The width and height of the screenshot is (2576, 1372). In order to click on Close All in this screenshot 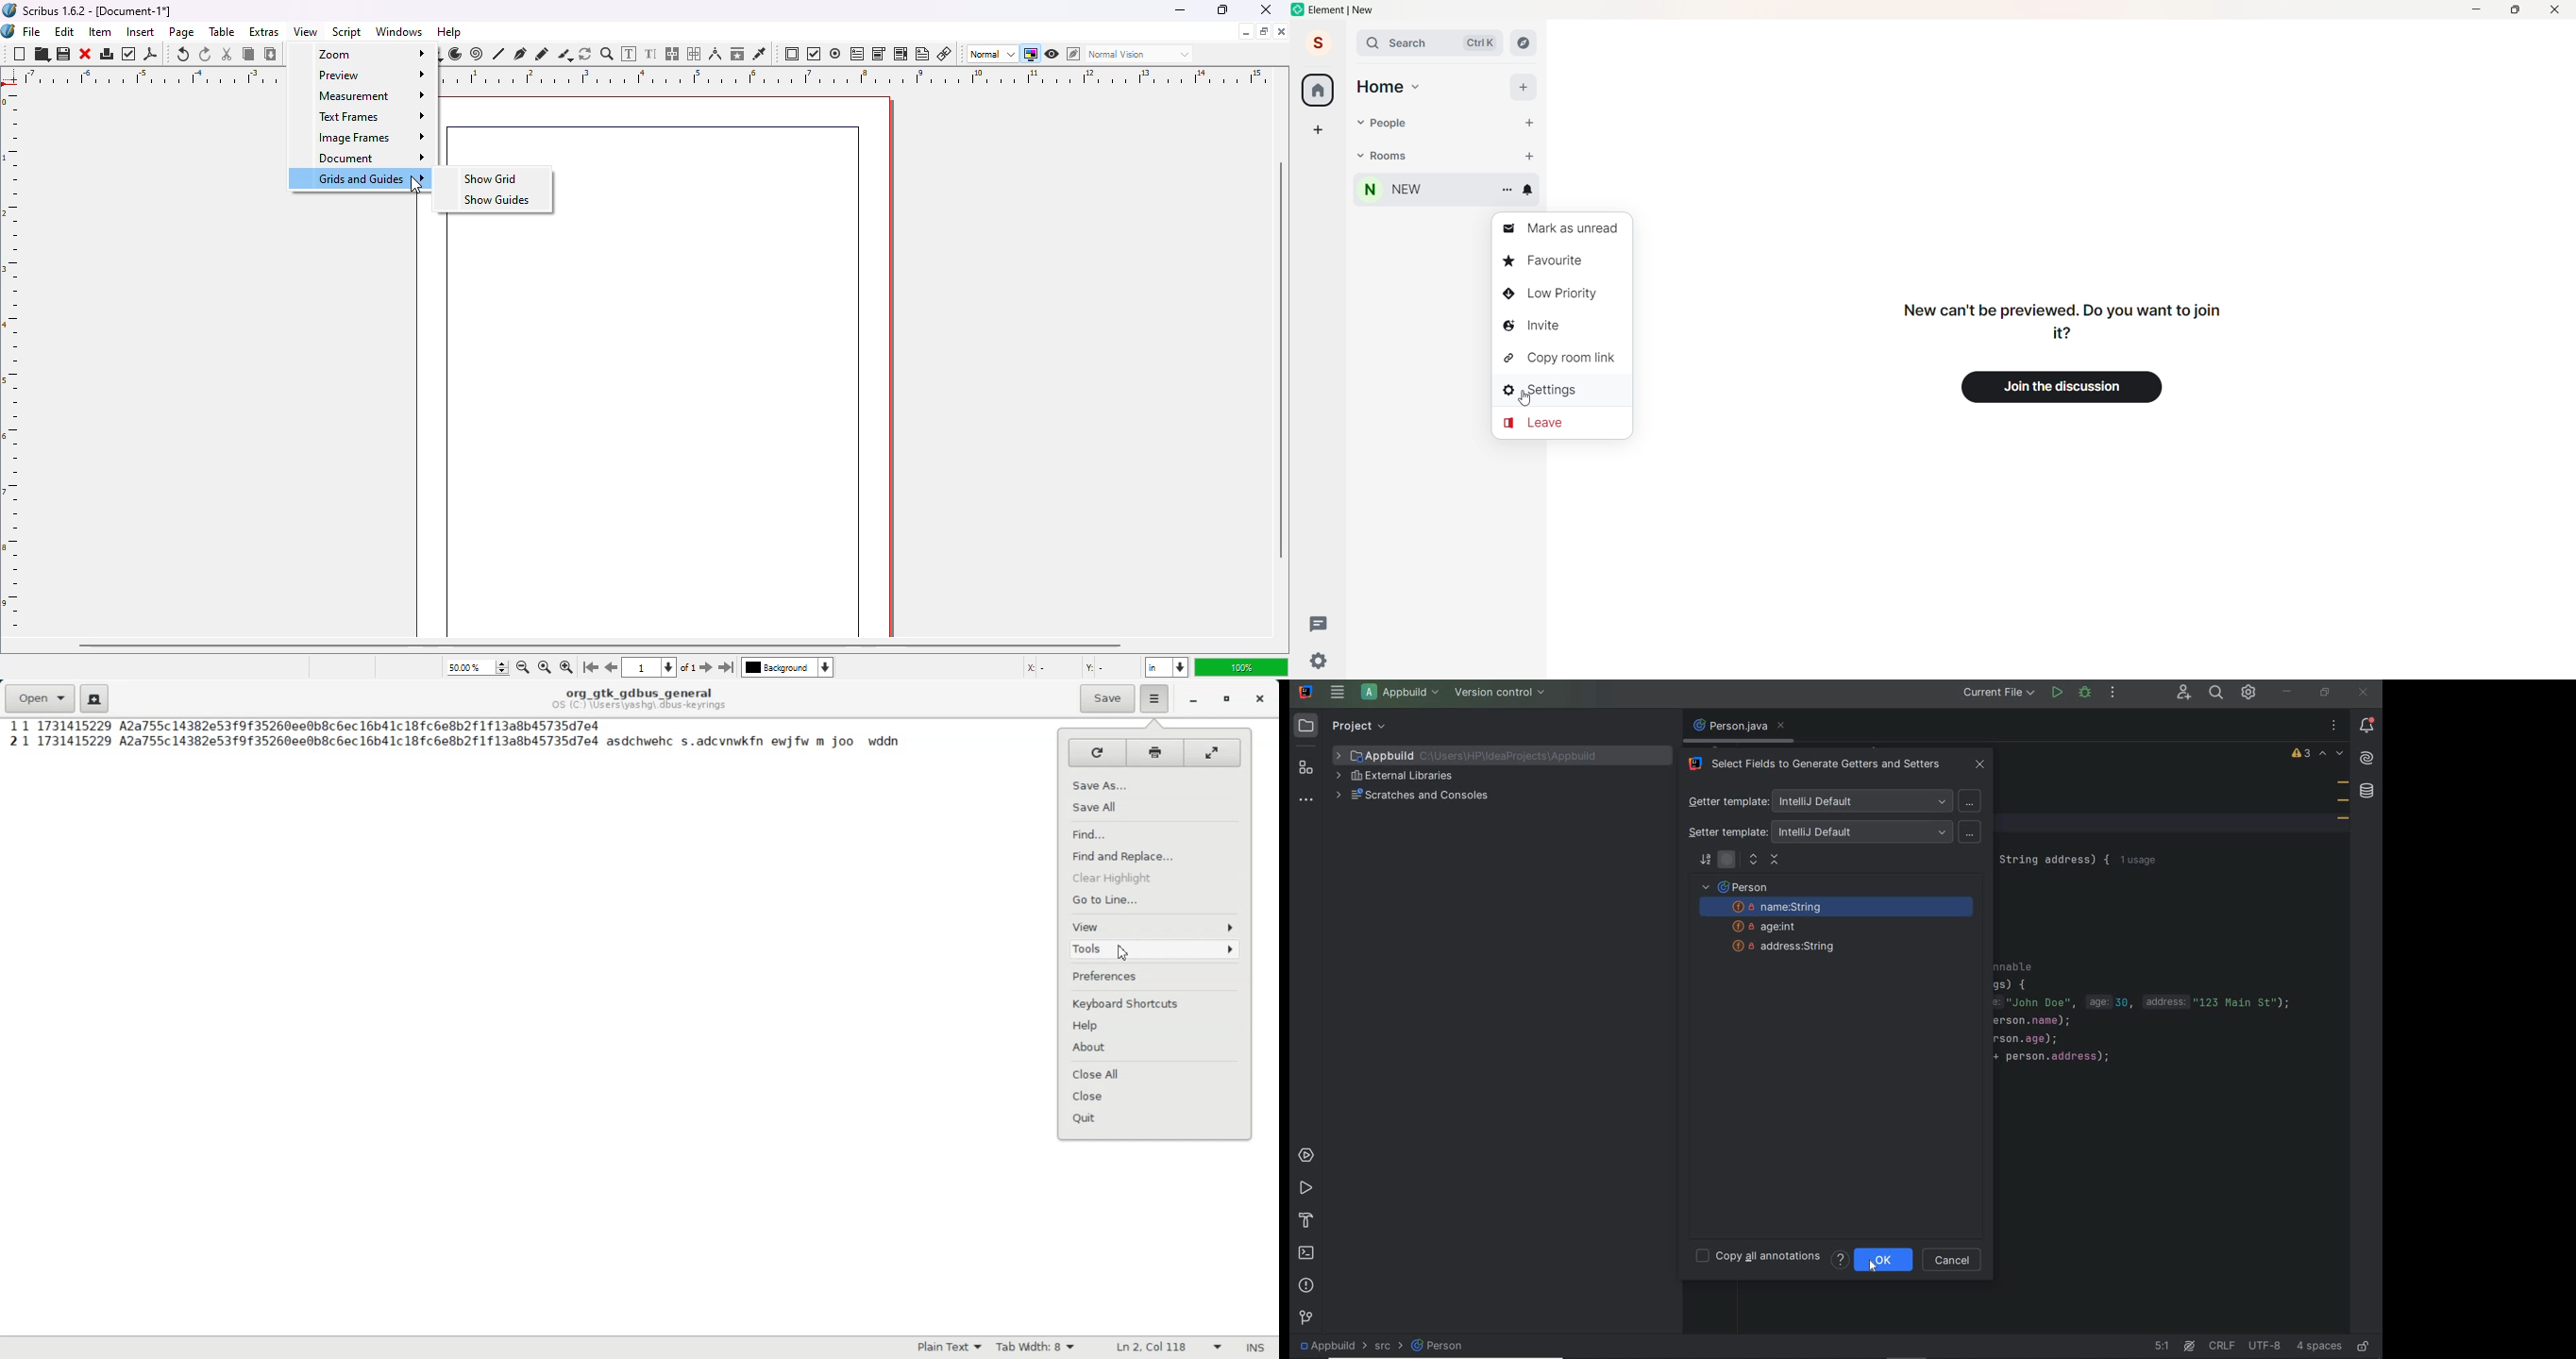, I will do `click(1154, 1072)`.